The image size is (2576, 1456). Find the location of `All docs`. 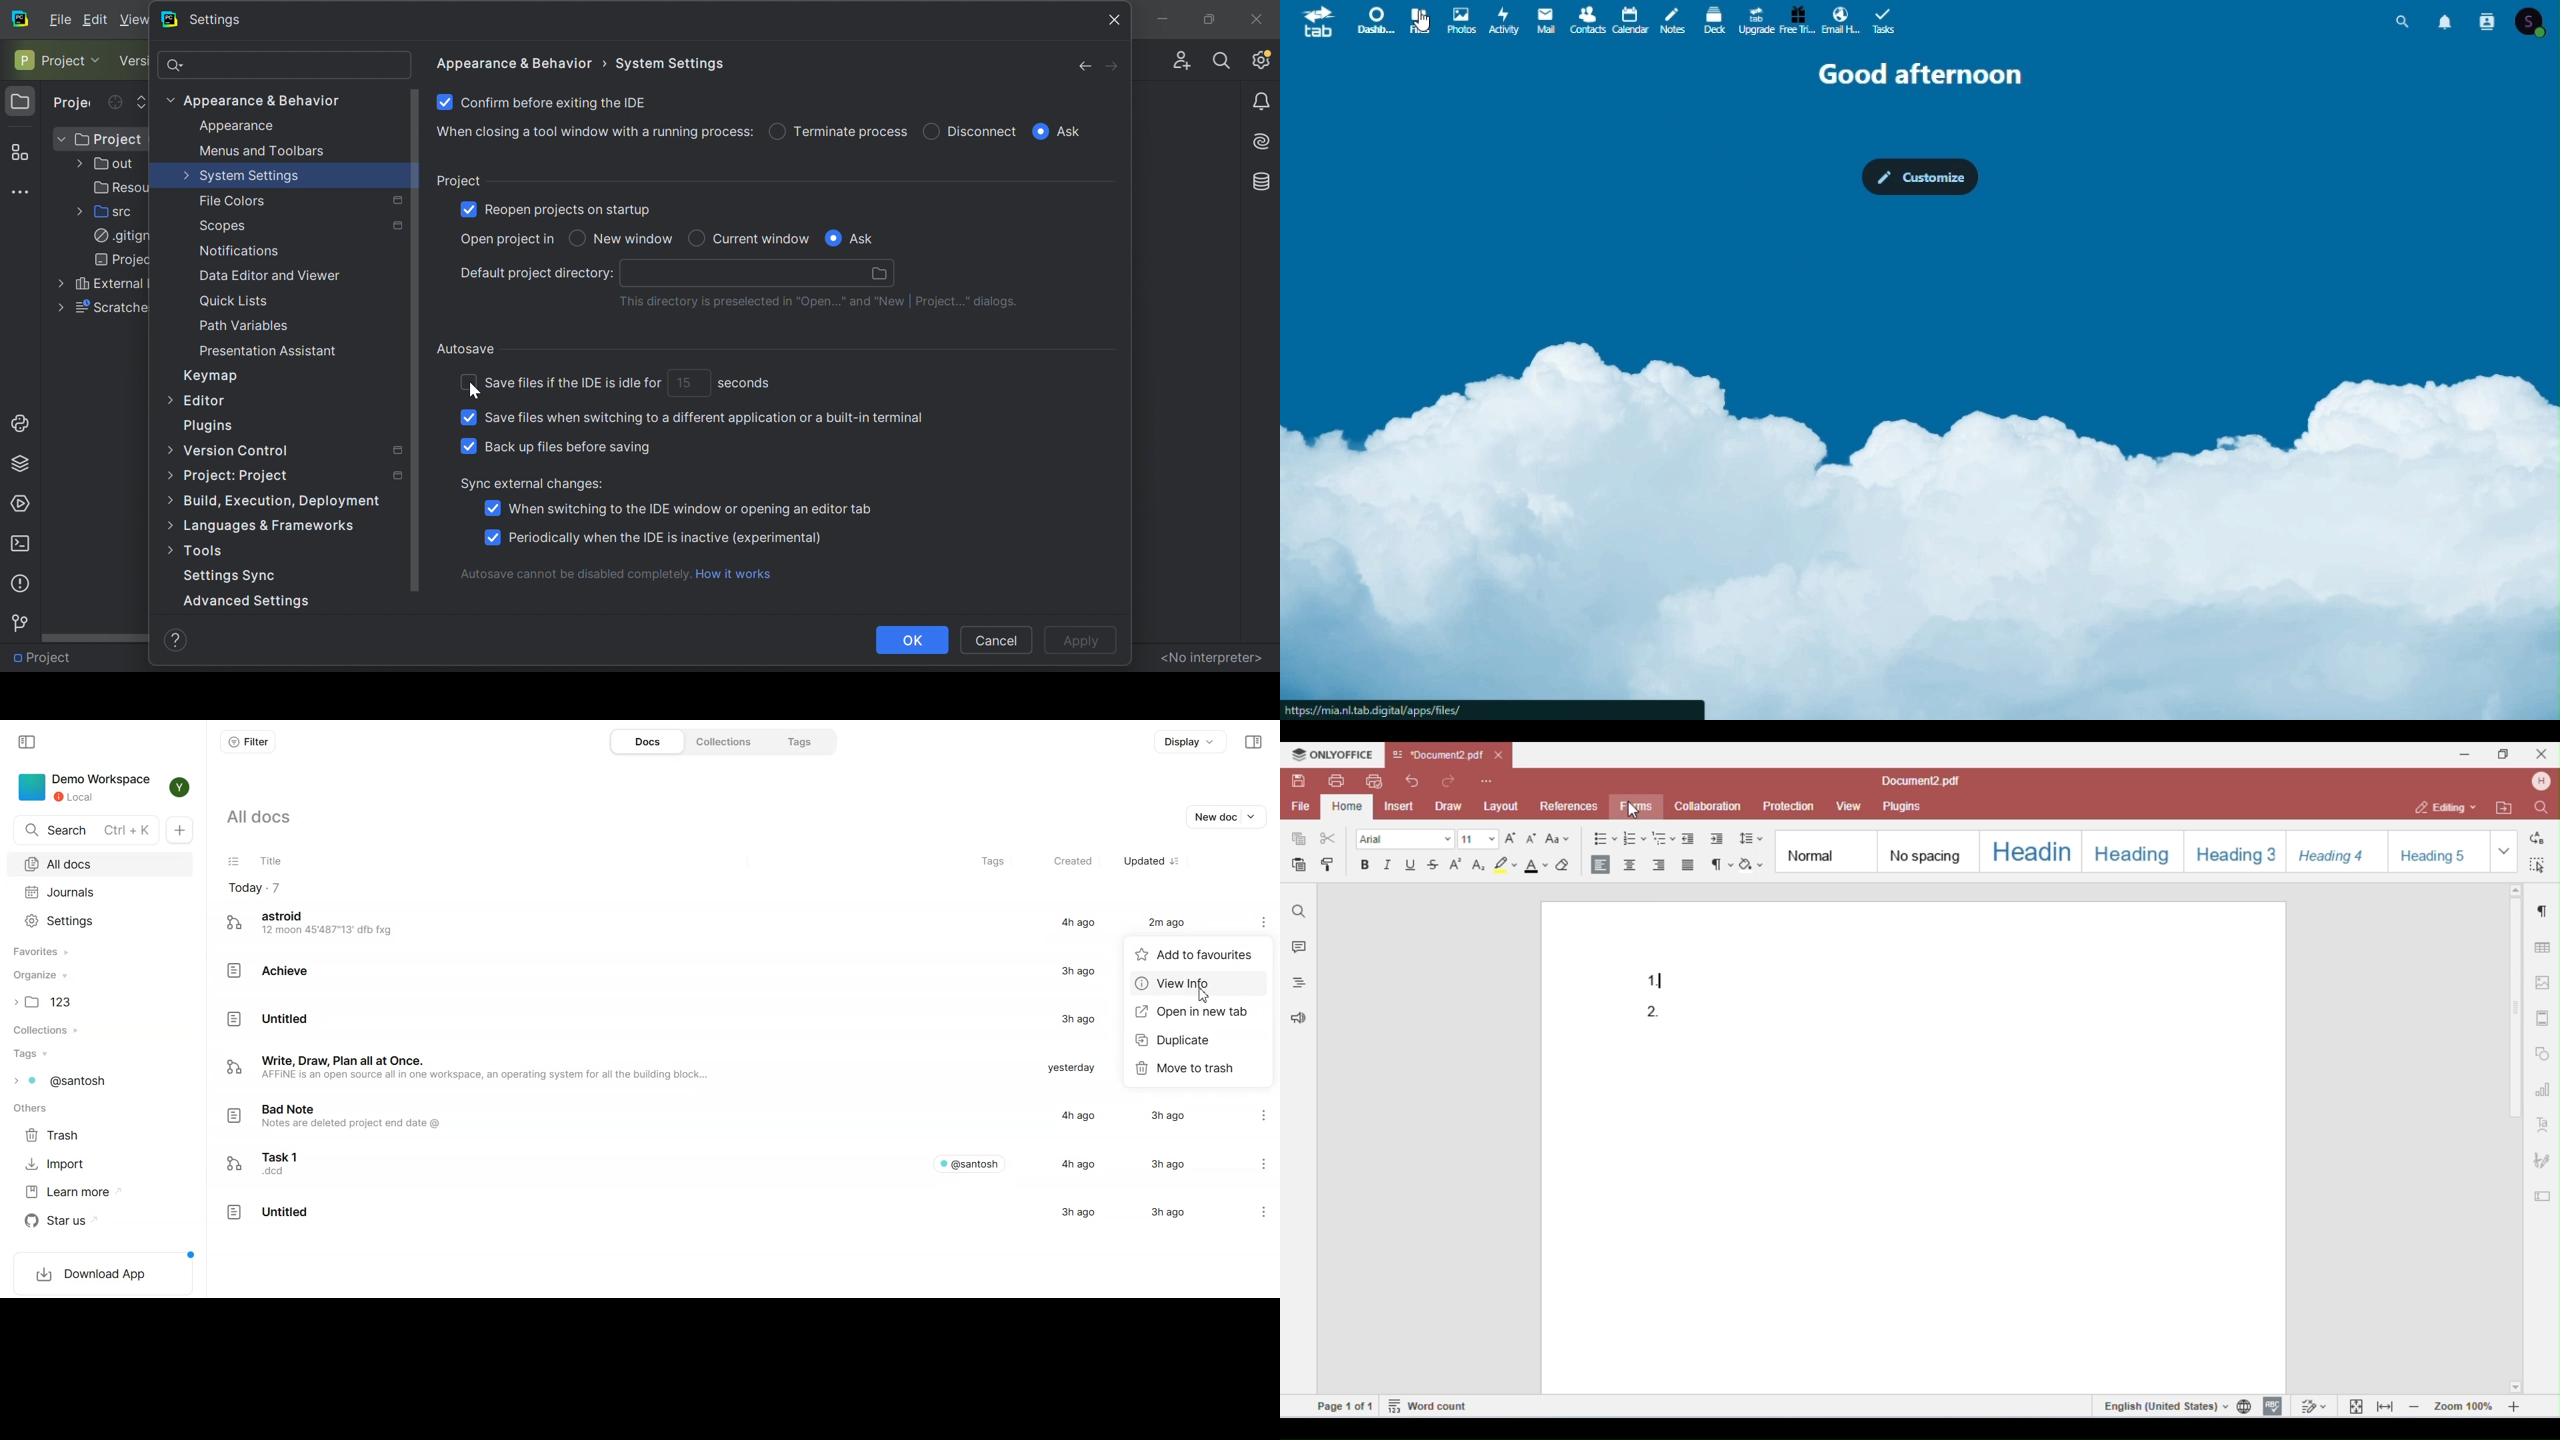

All docs is located at coordinates (101, 865).